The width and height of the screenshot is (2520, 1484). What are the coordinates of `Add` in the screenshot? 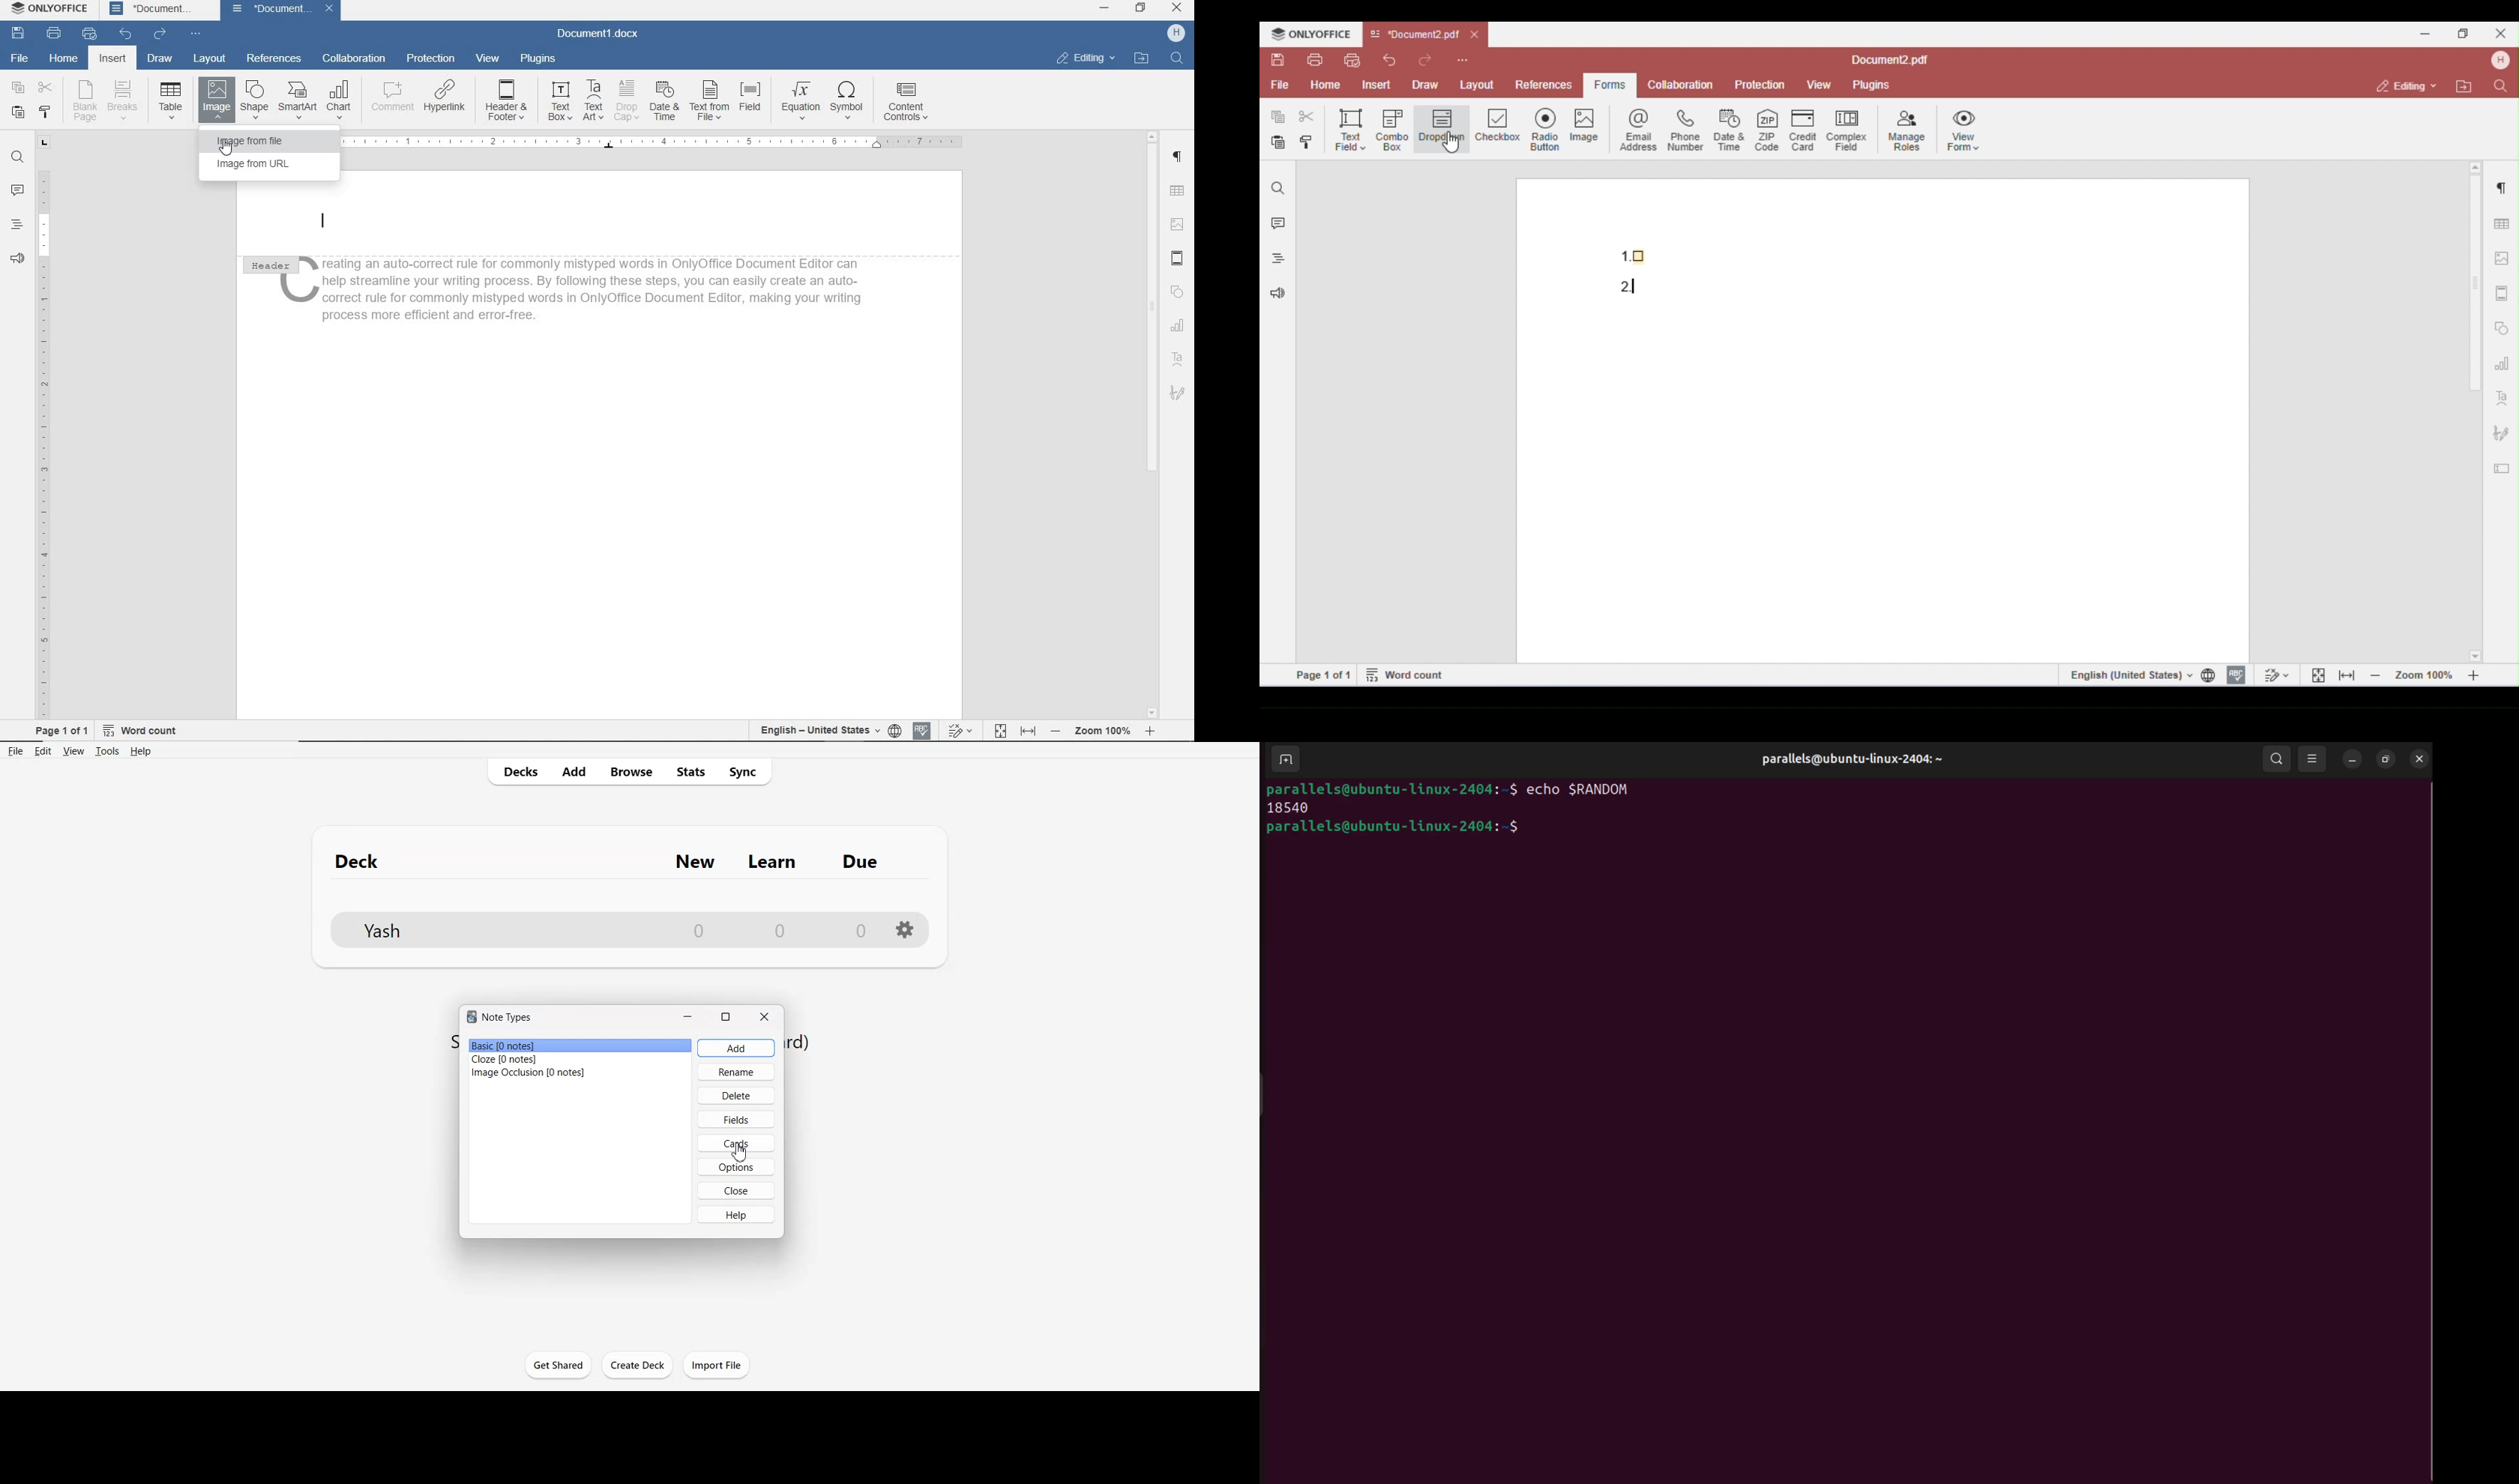 It's located at (573, 771).